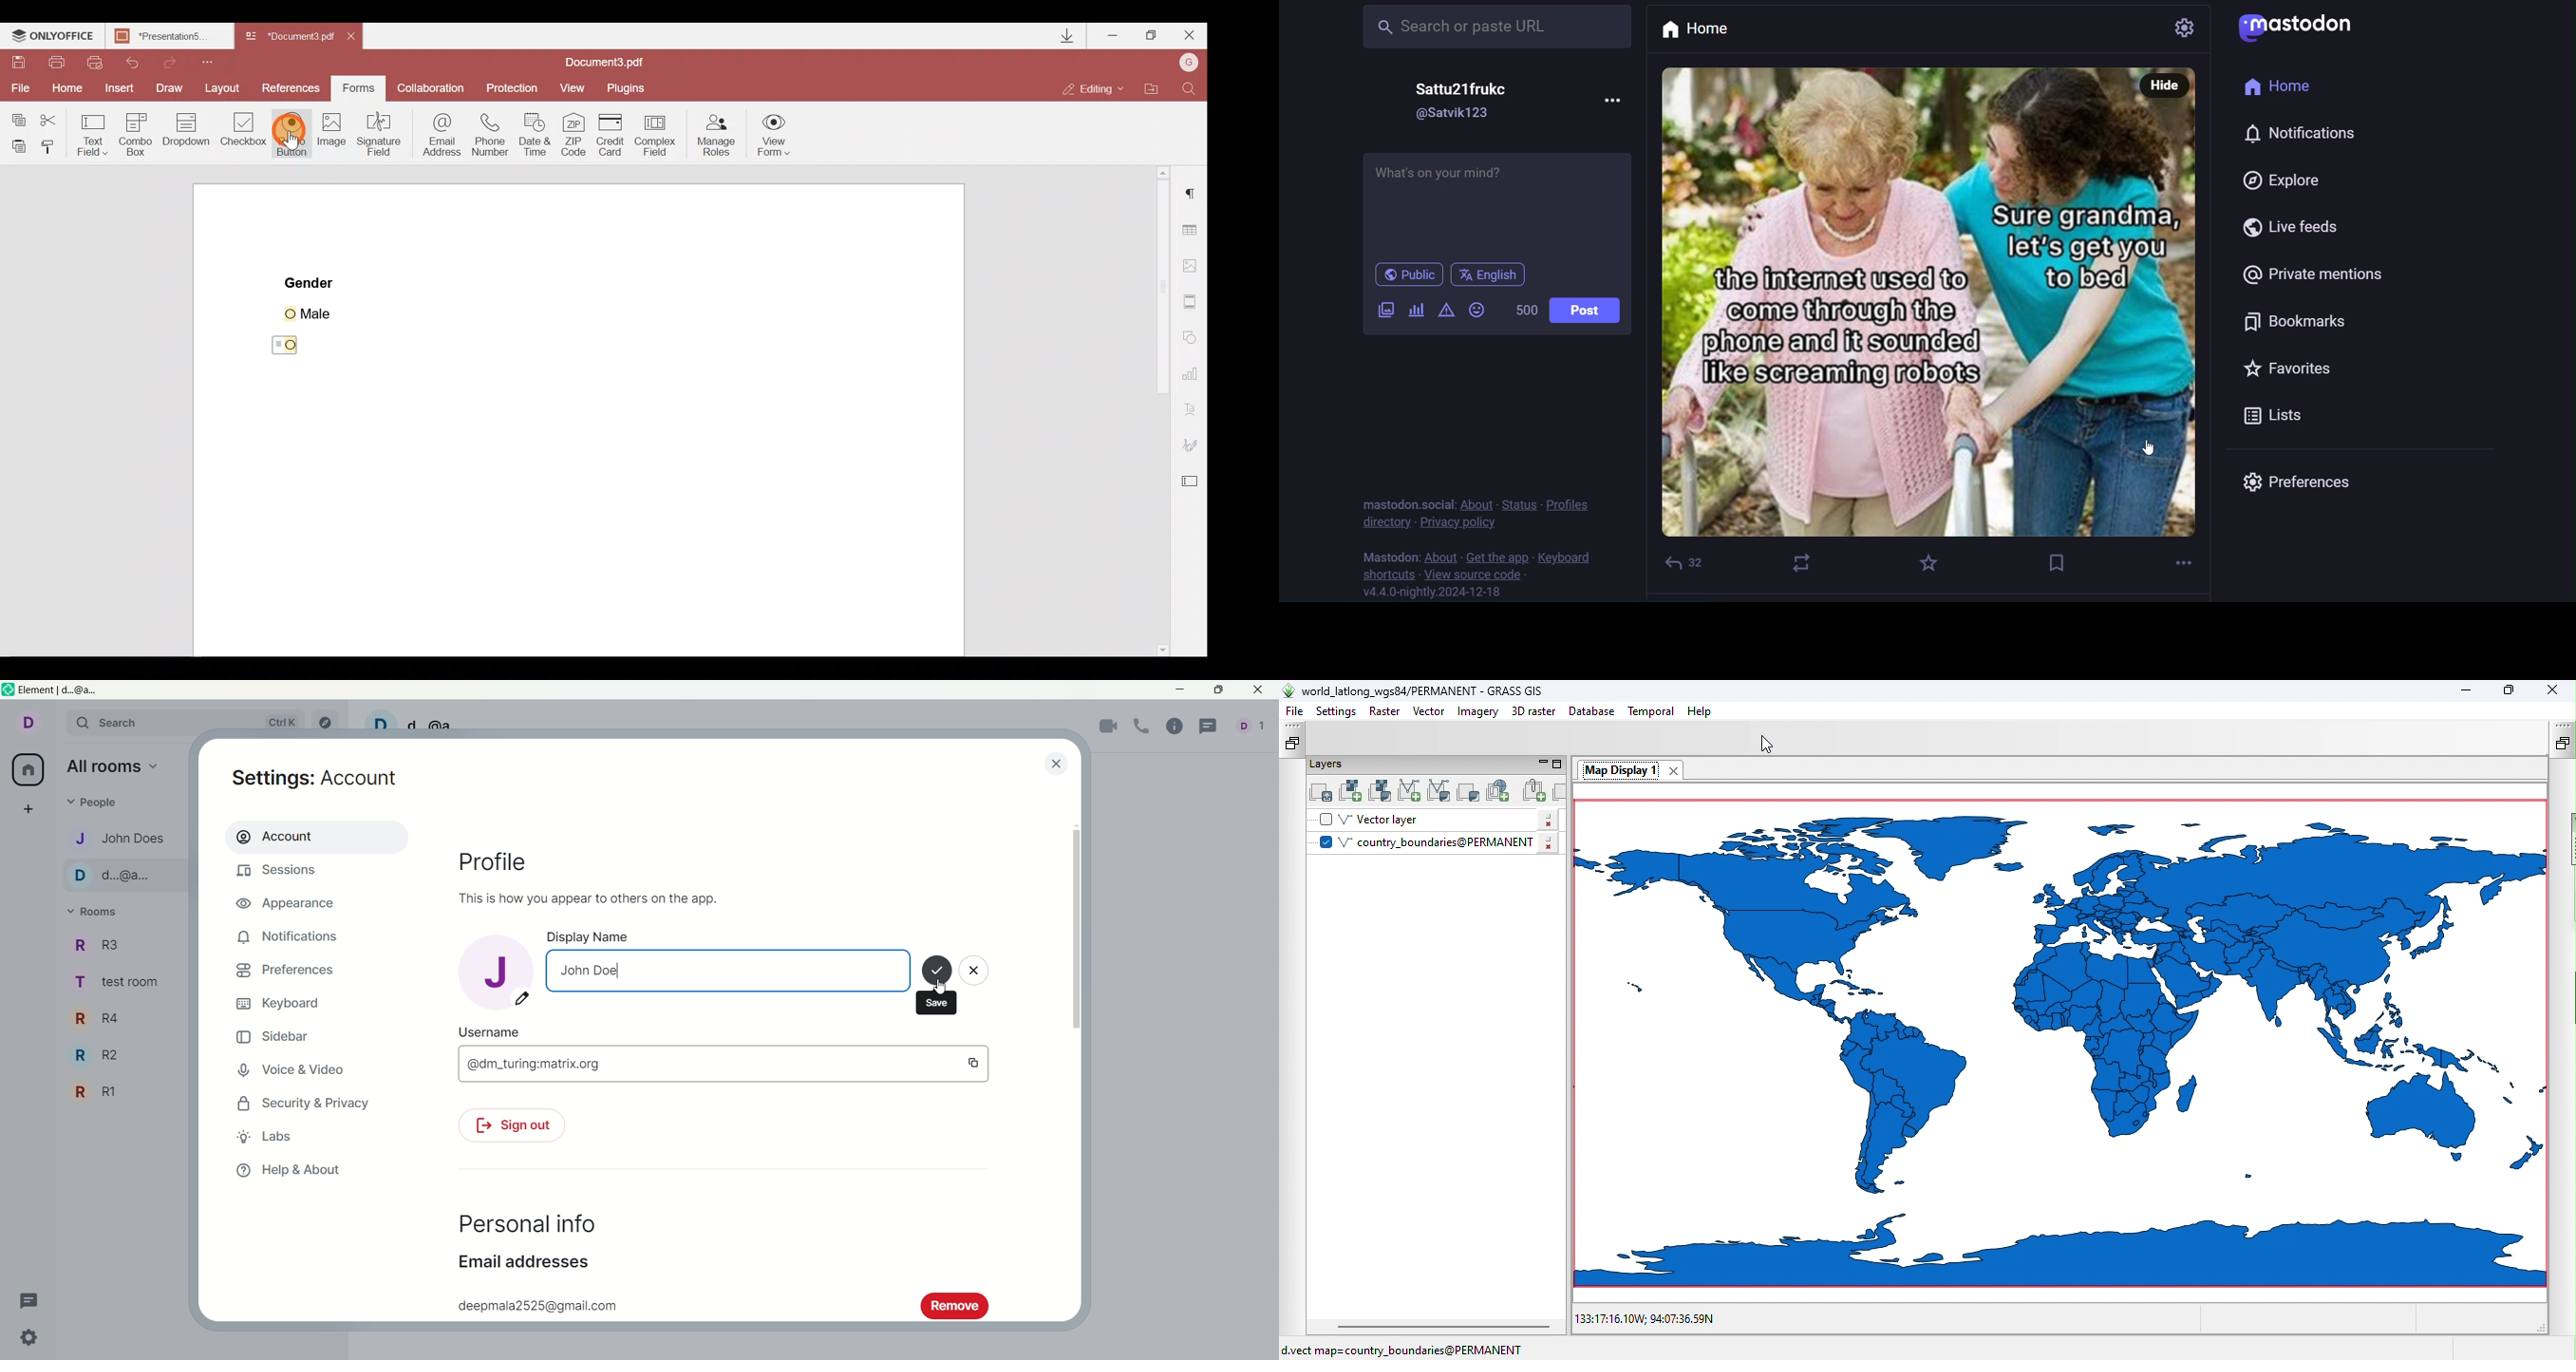 Image resolution: width=2576 pixels, height=1372 pixels. I want to click on Sattu21frukc, so click(1463, 90).